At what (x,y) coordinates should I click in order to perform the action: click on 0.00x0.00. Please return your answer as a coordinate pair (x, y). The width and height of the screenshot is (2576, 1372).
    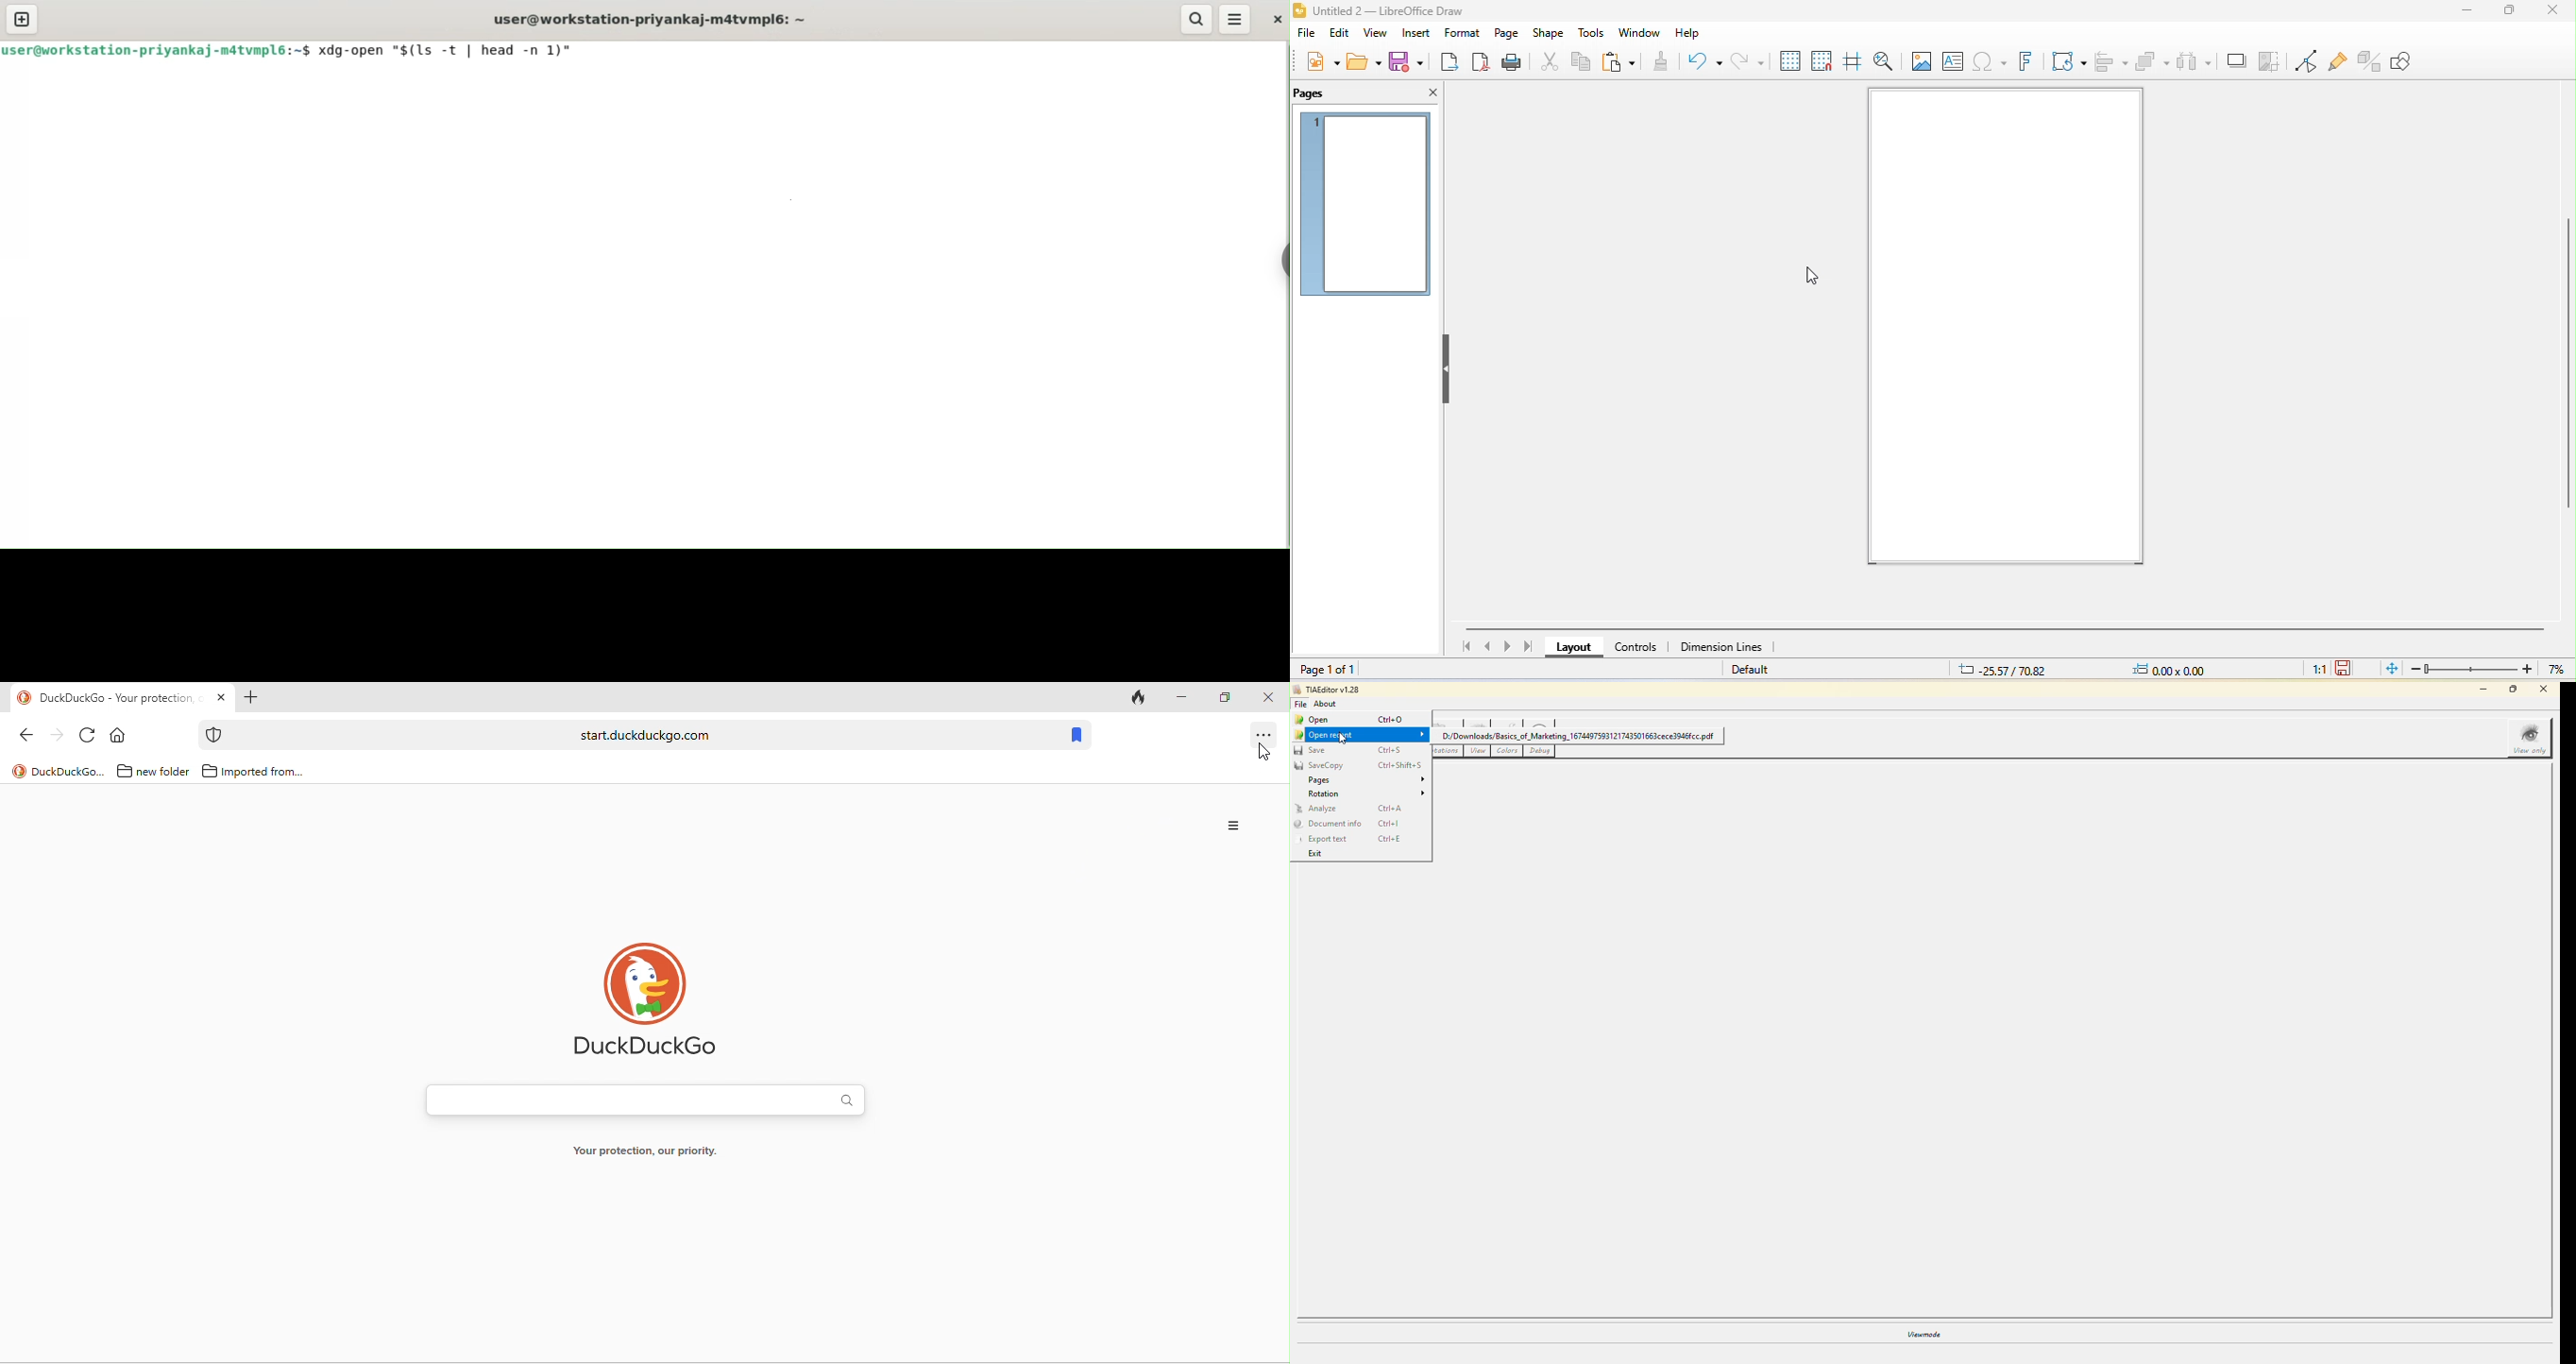
    Looking at the image, I should click on (2168, 669).